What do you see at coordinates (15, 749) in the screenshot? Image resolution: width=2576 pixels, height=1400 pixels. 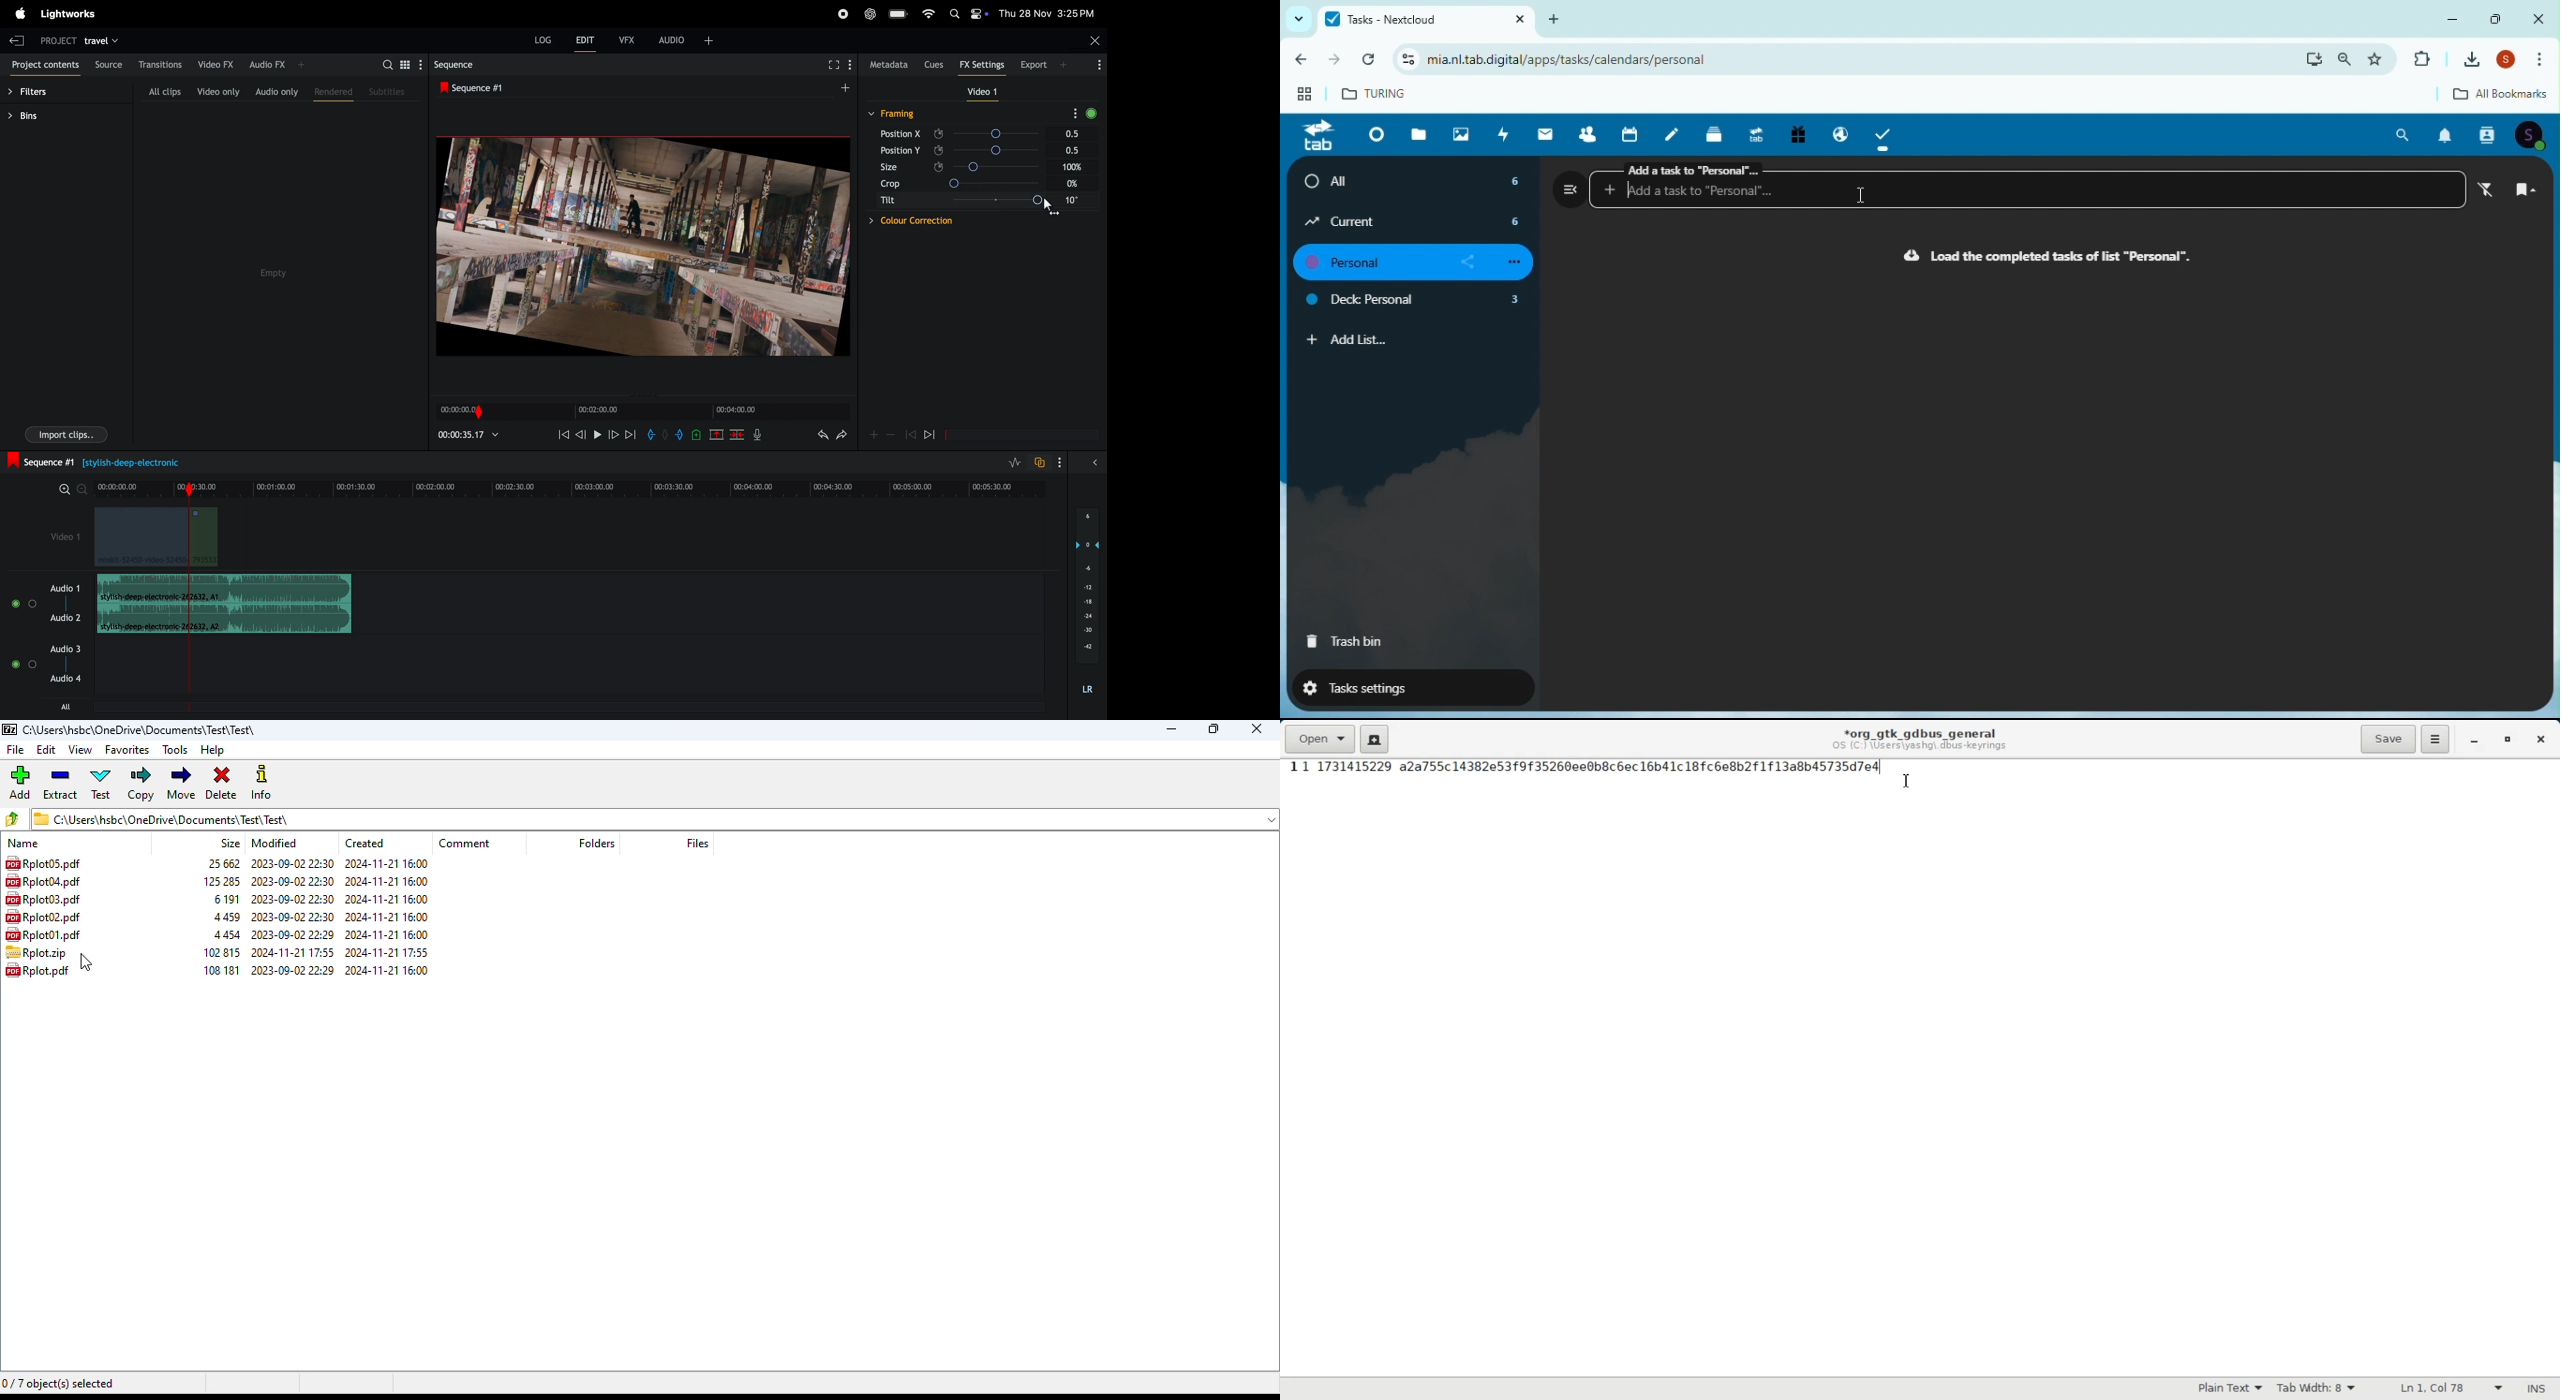 I see `file` at bounding box center [15, 749].